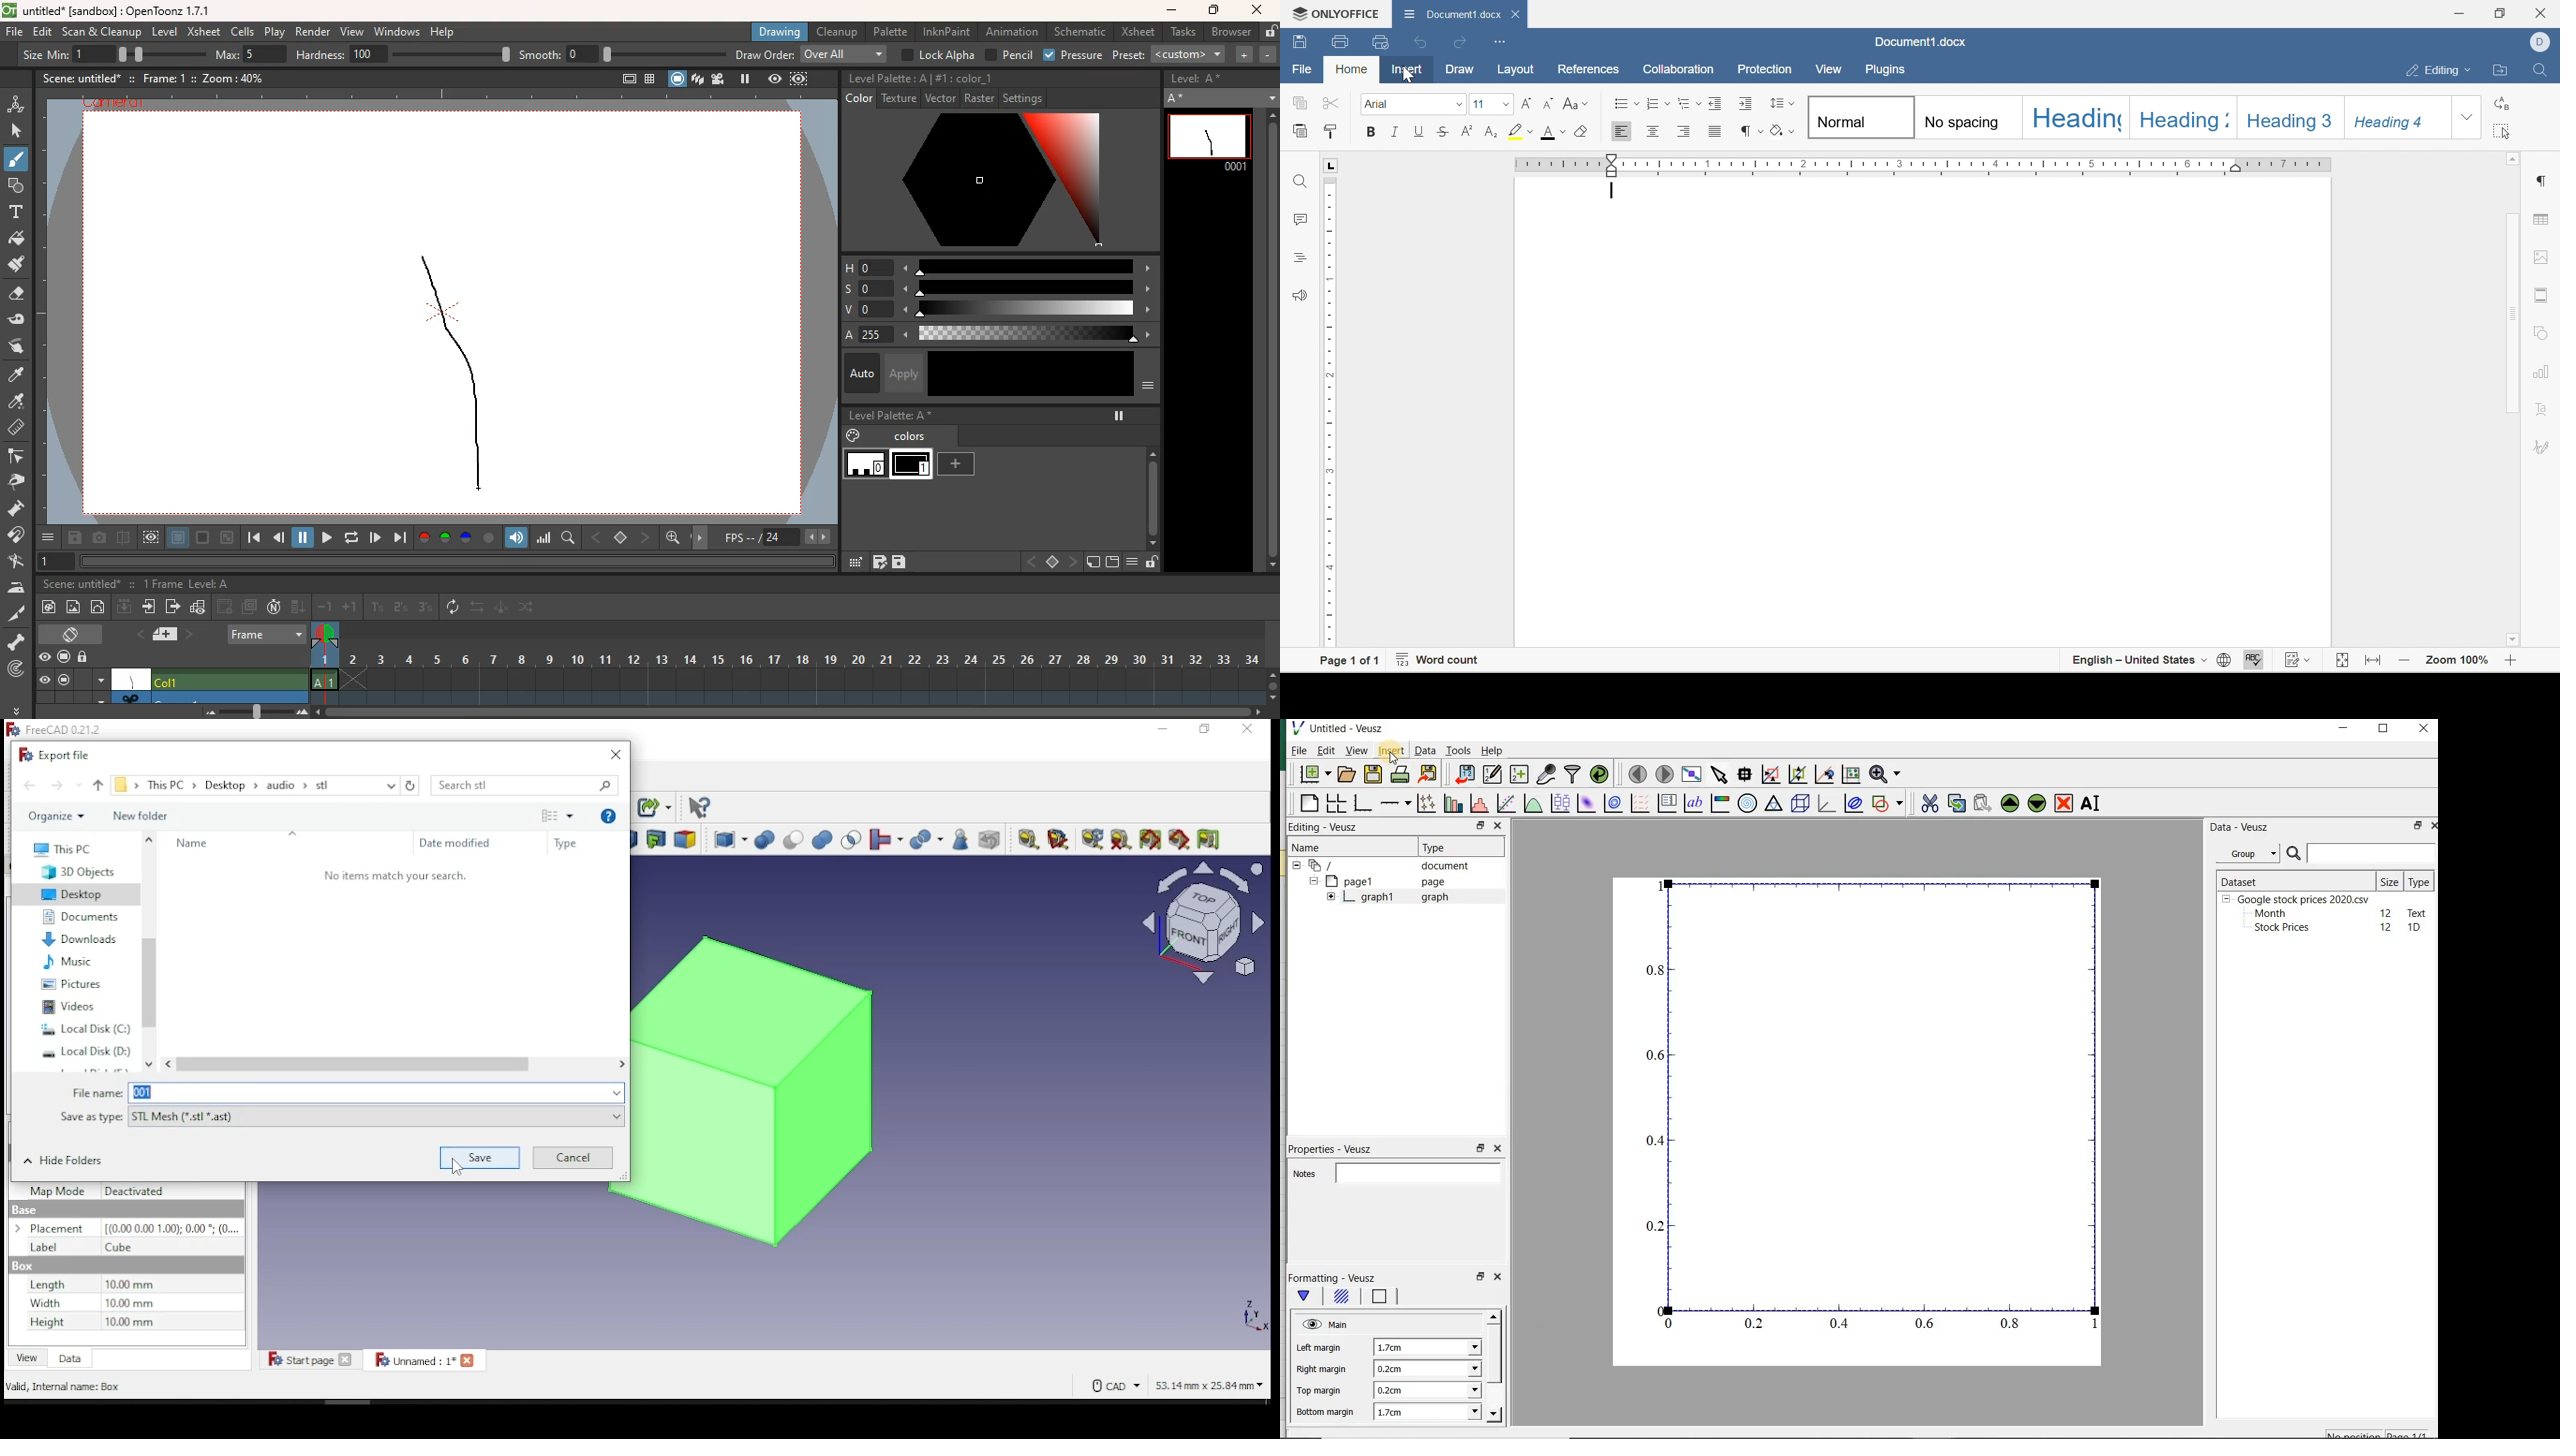  I want to click on level, so click(167, 31).